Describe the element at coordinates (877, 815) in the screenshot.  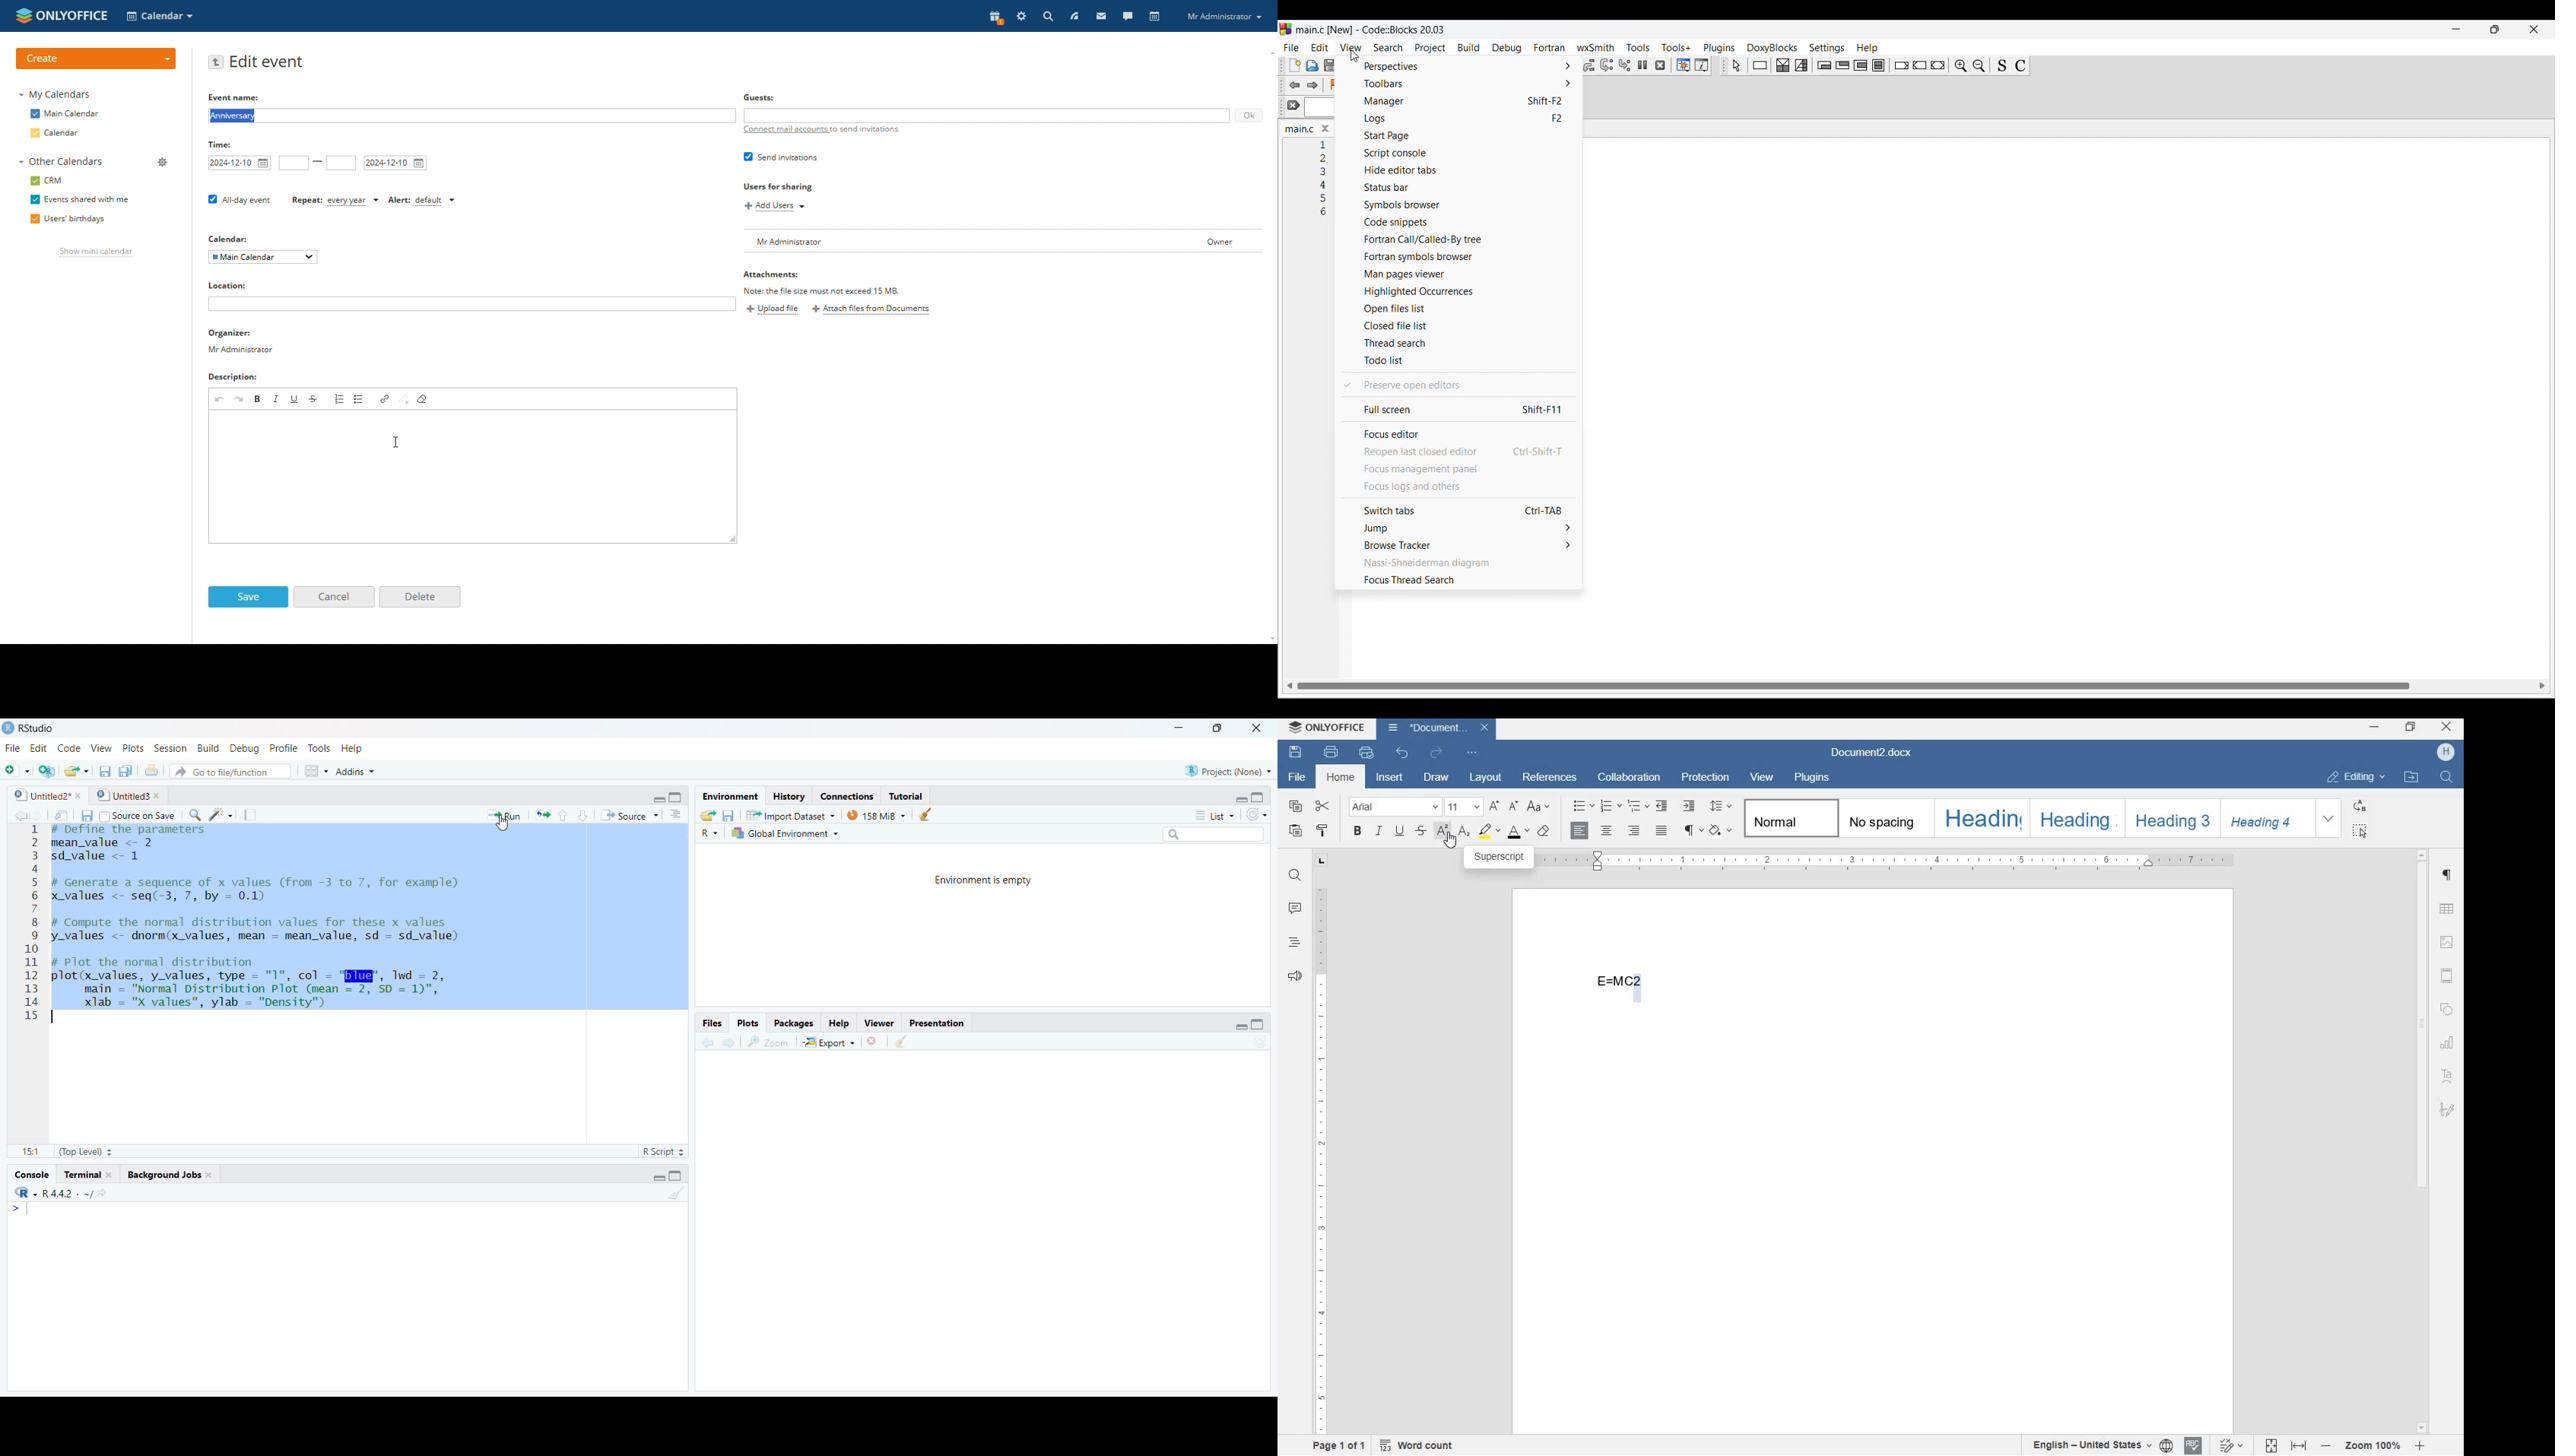
I see `» 158 MiB ` at that location.